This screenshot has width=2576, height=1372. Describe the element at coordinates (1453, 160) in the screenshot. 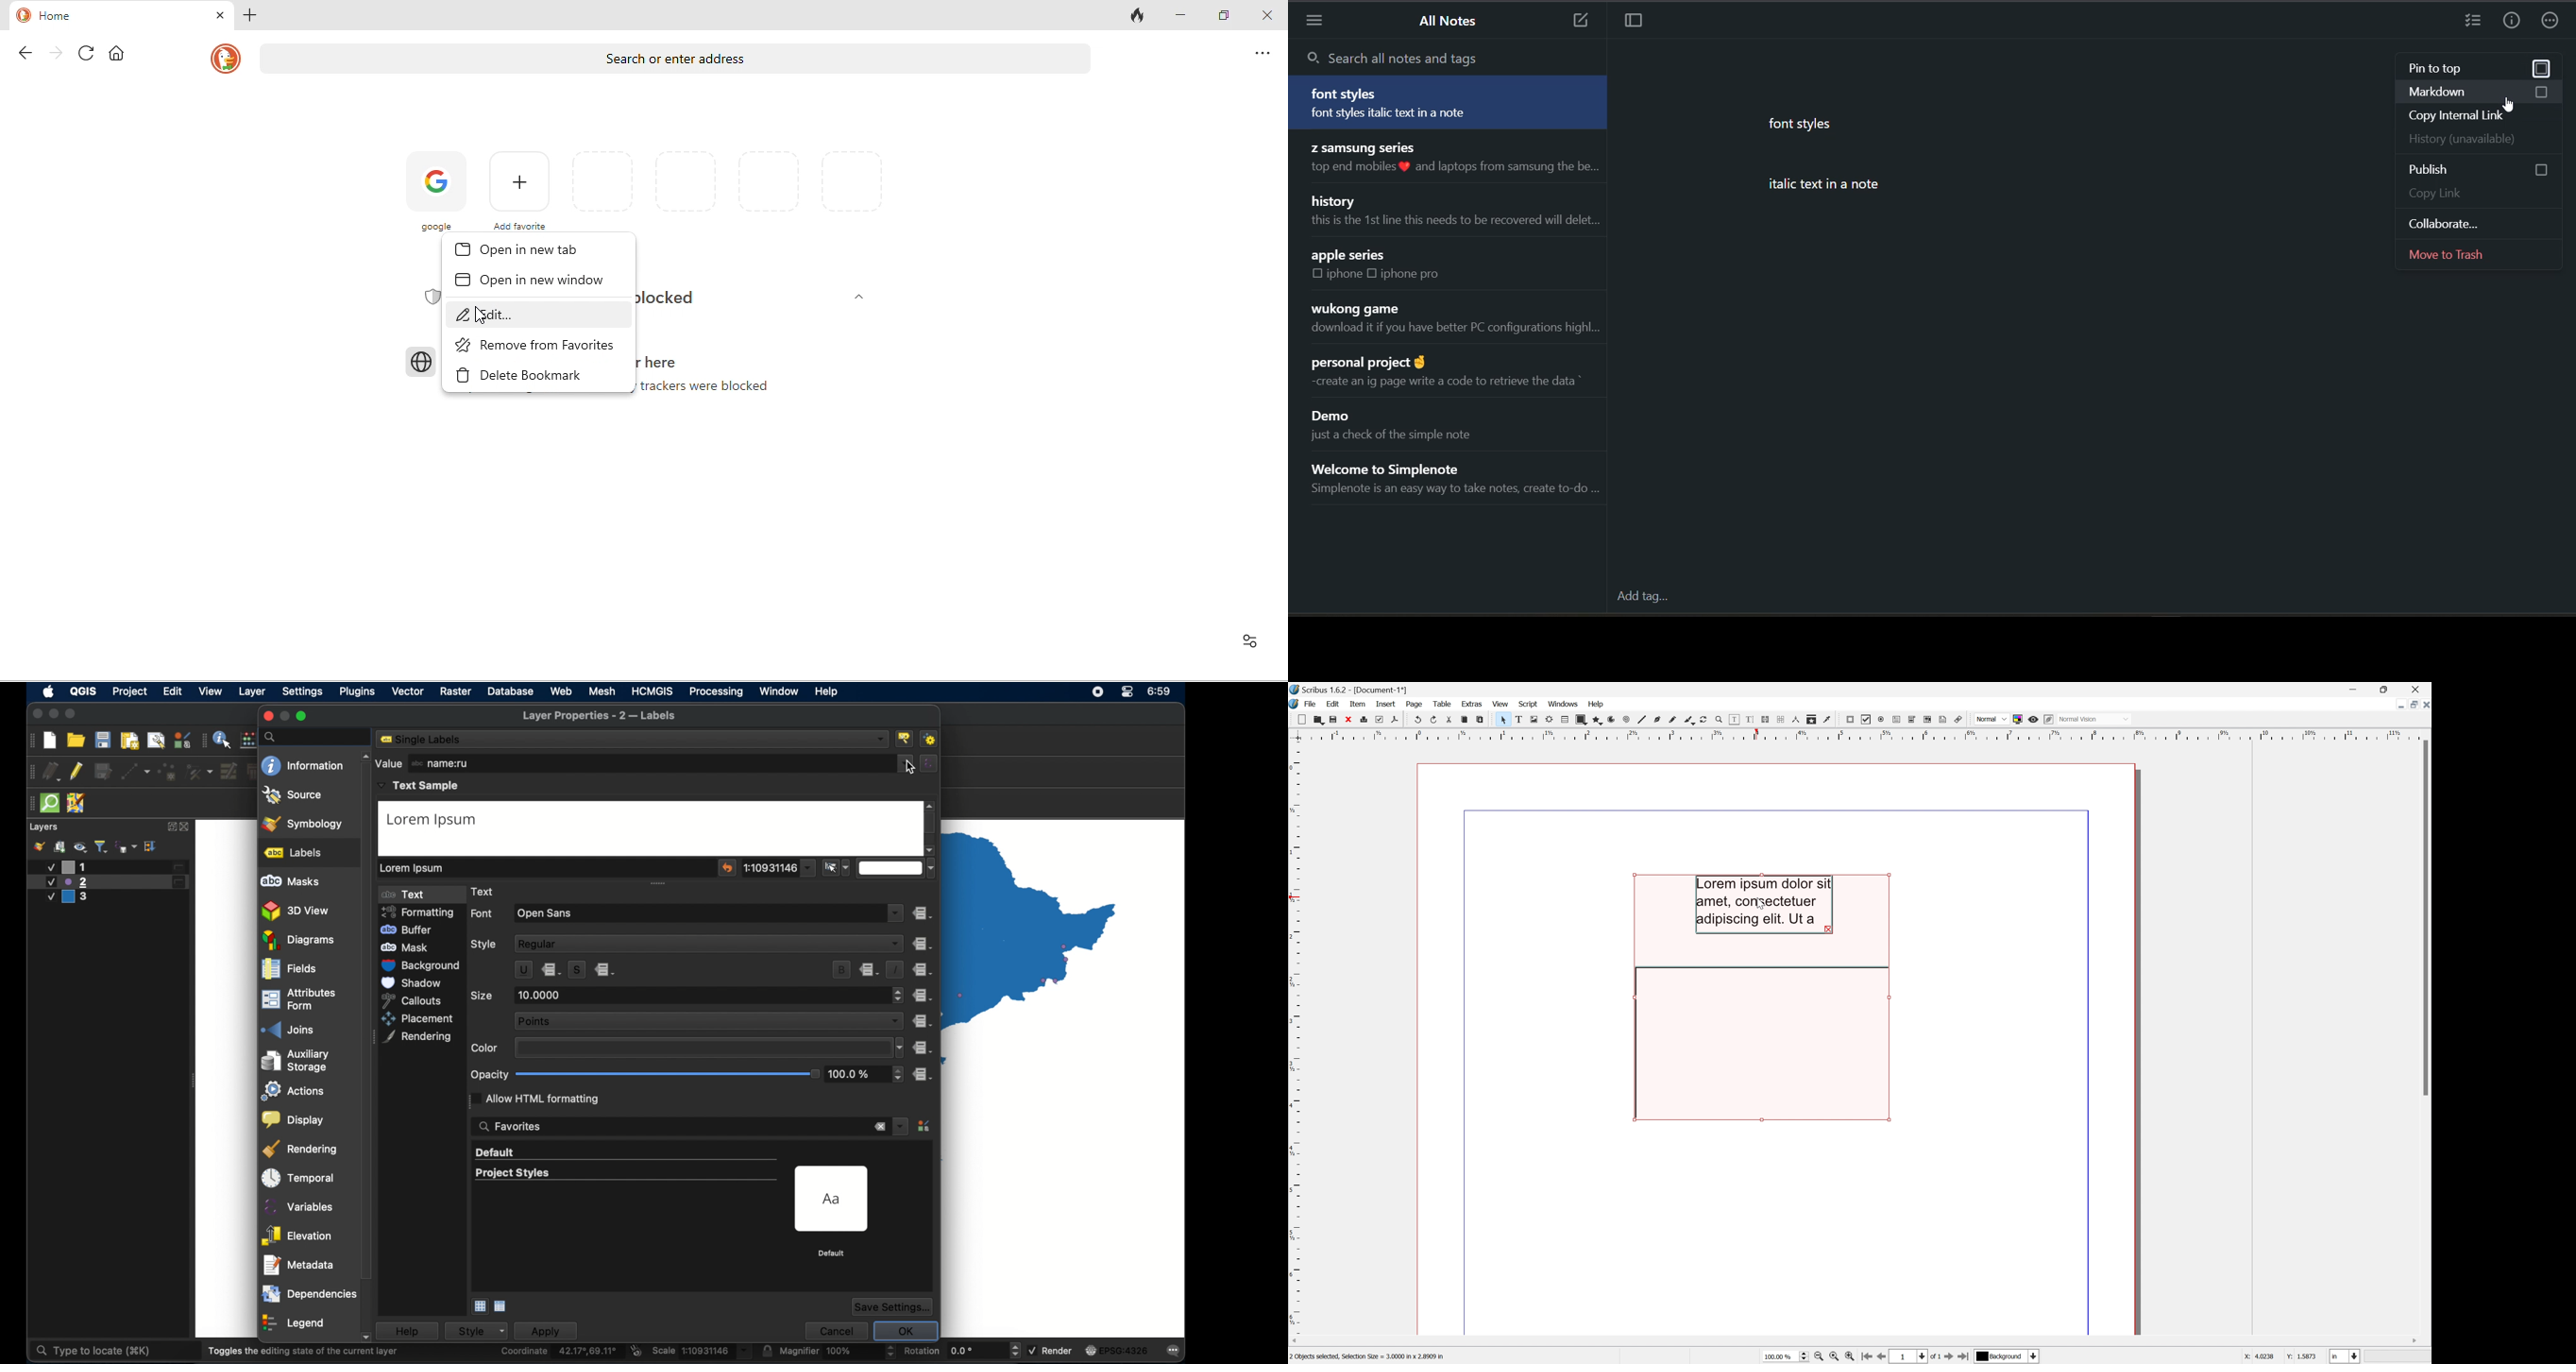

I see `note title and preview` at that location.